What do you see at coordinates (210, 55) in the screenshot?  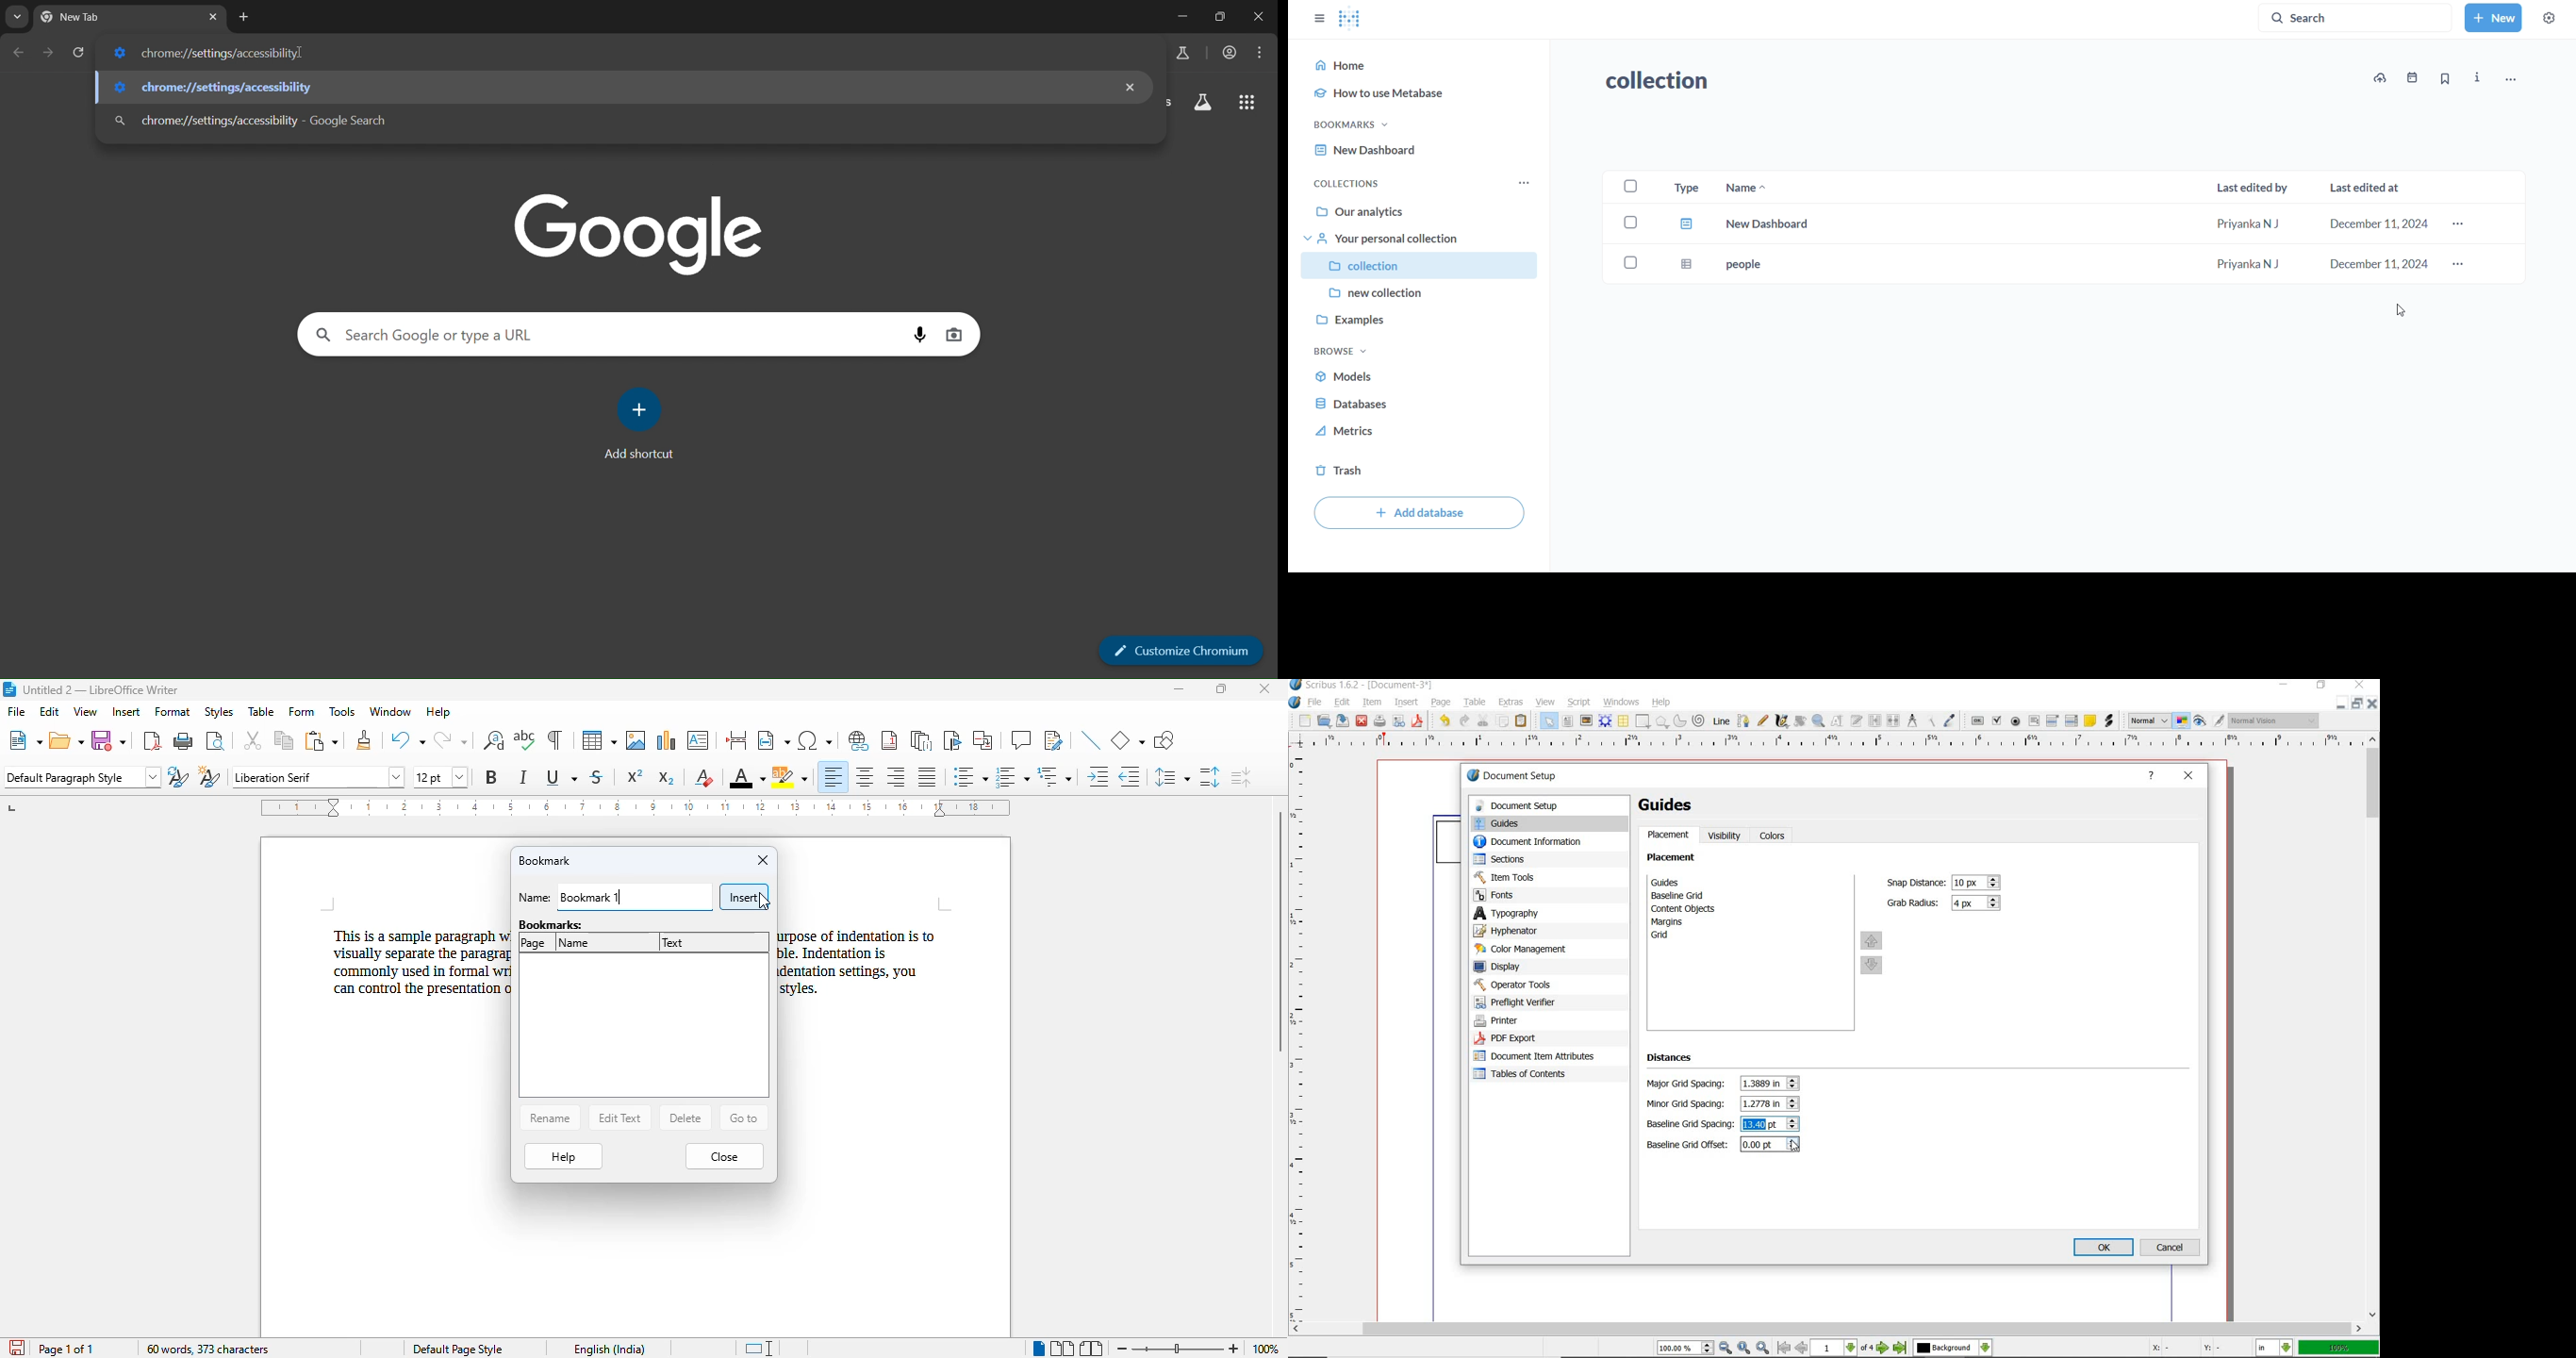 I see `chrome://settings/accessibility]` at bounding box center [210, 55].